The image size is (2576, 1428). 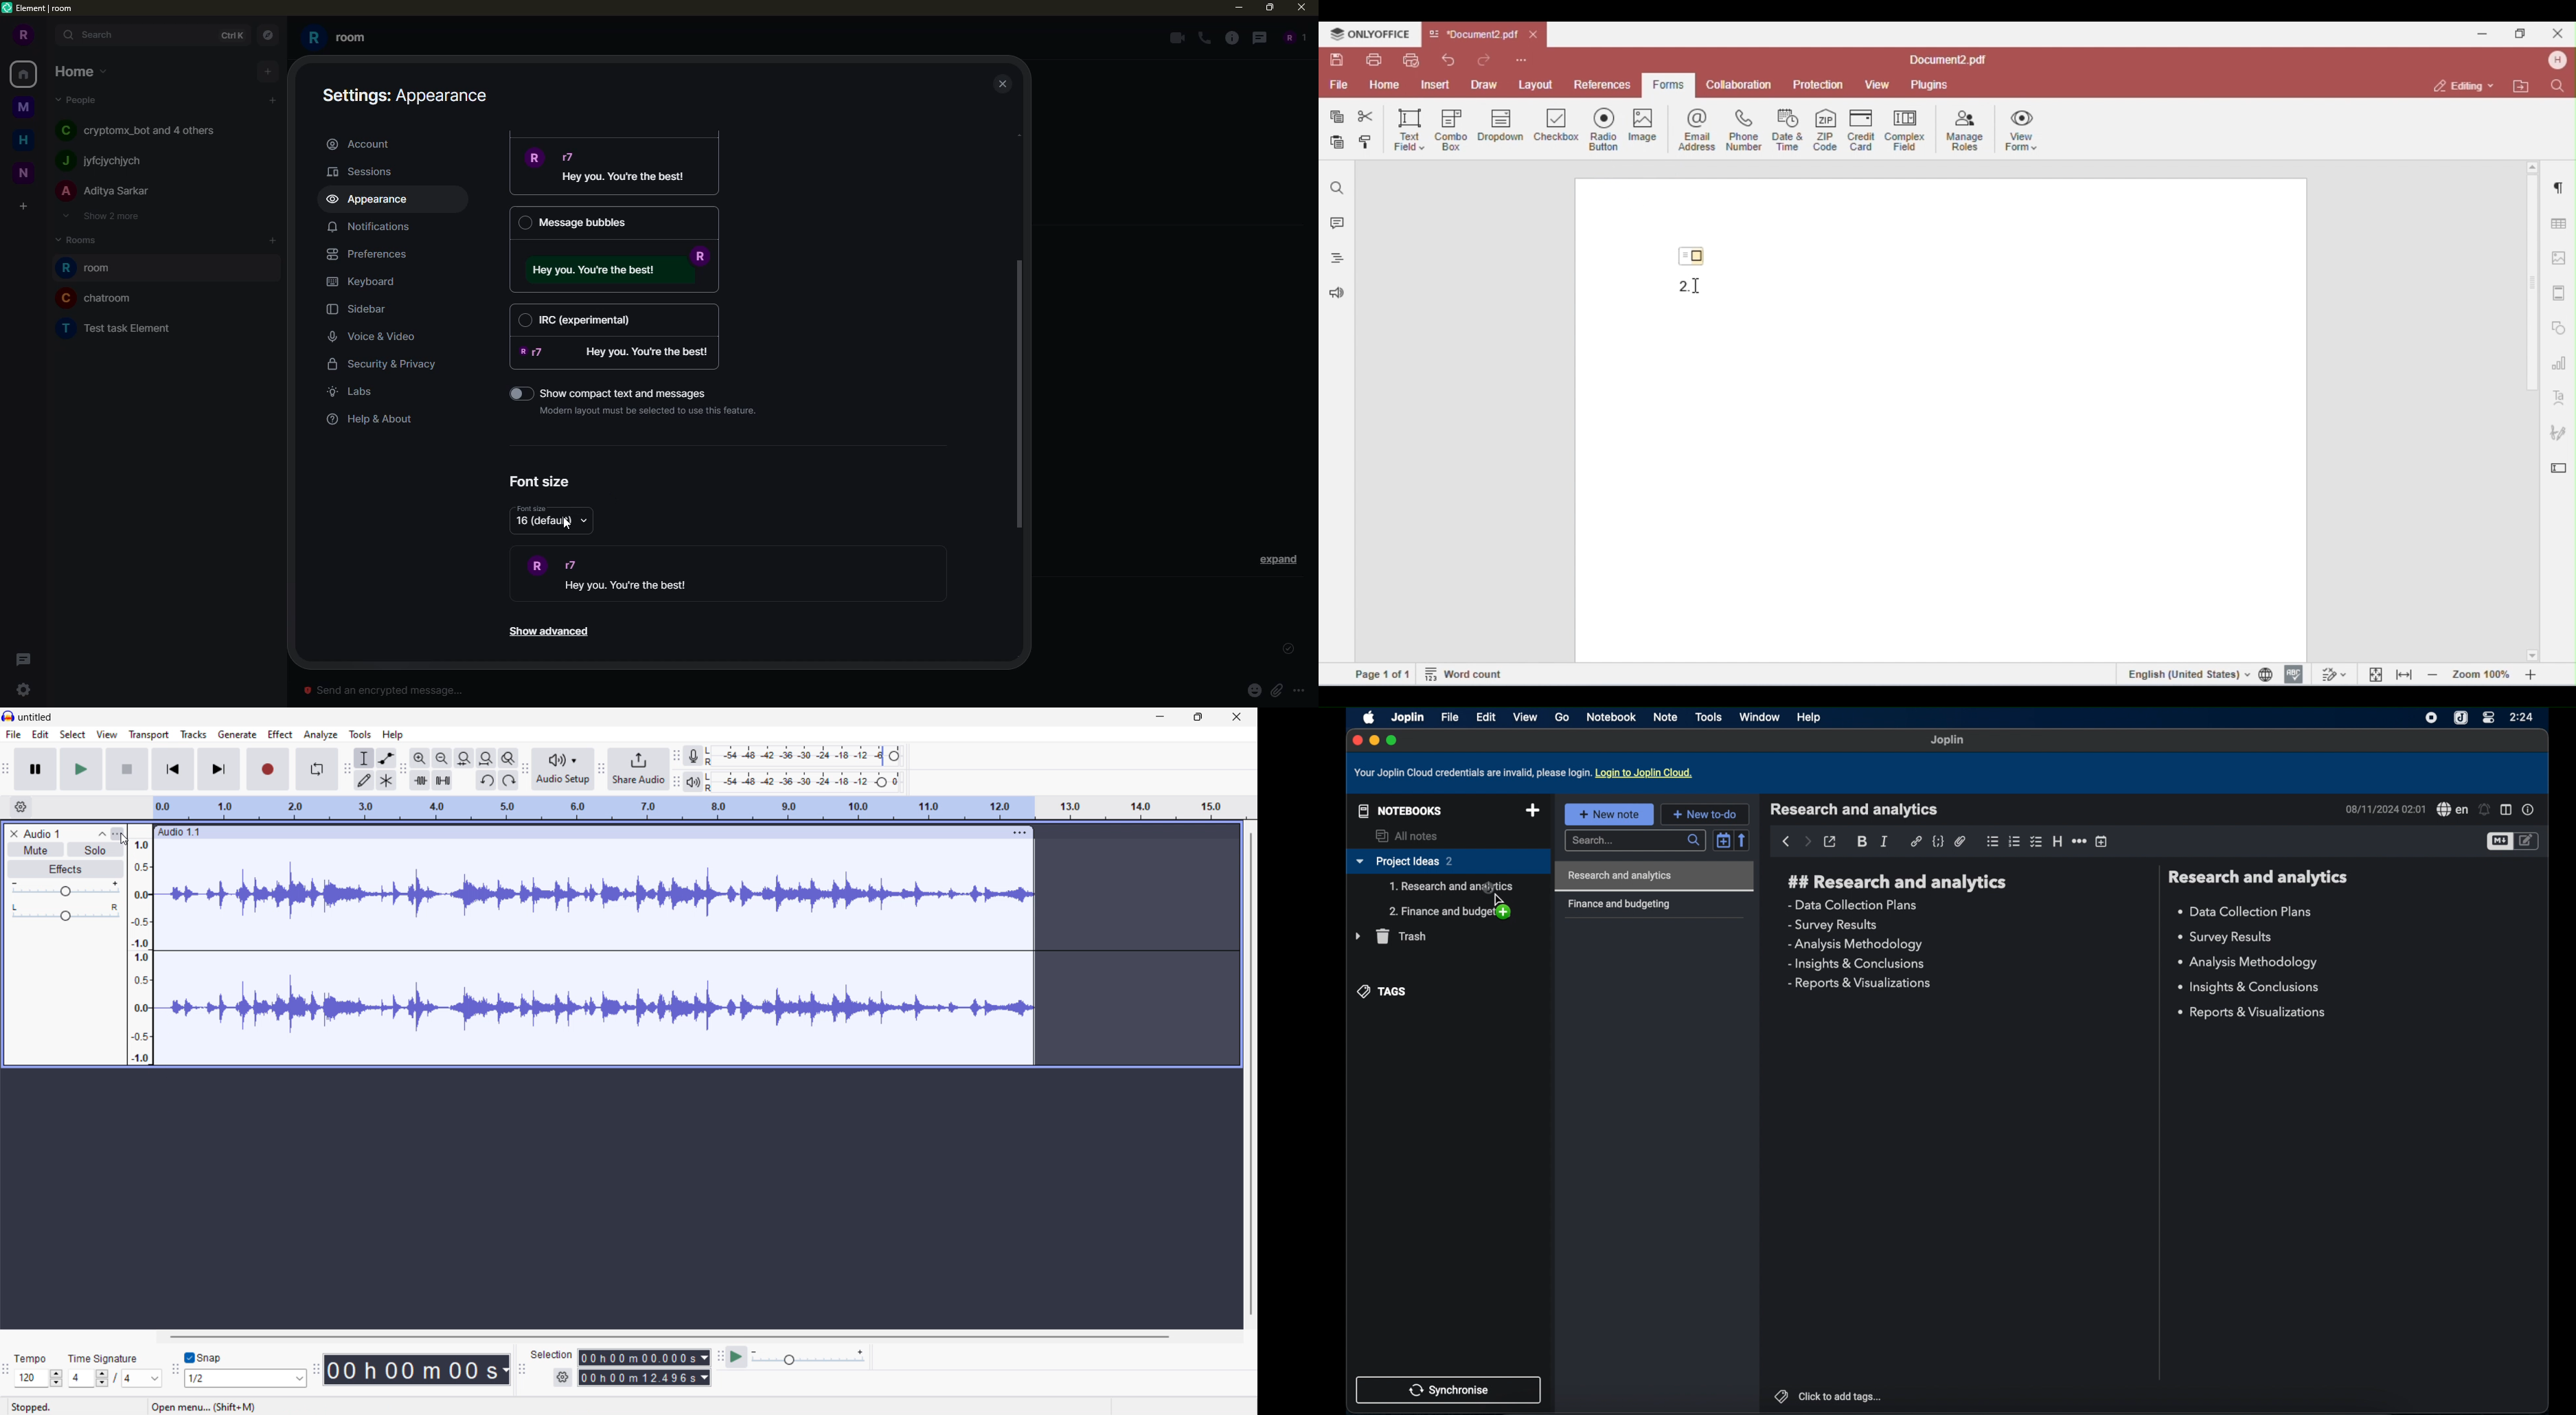 I want to click on room, so click(x=91, y=269).